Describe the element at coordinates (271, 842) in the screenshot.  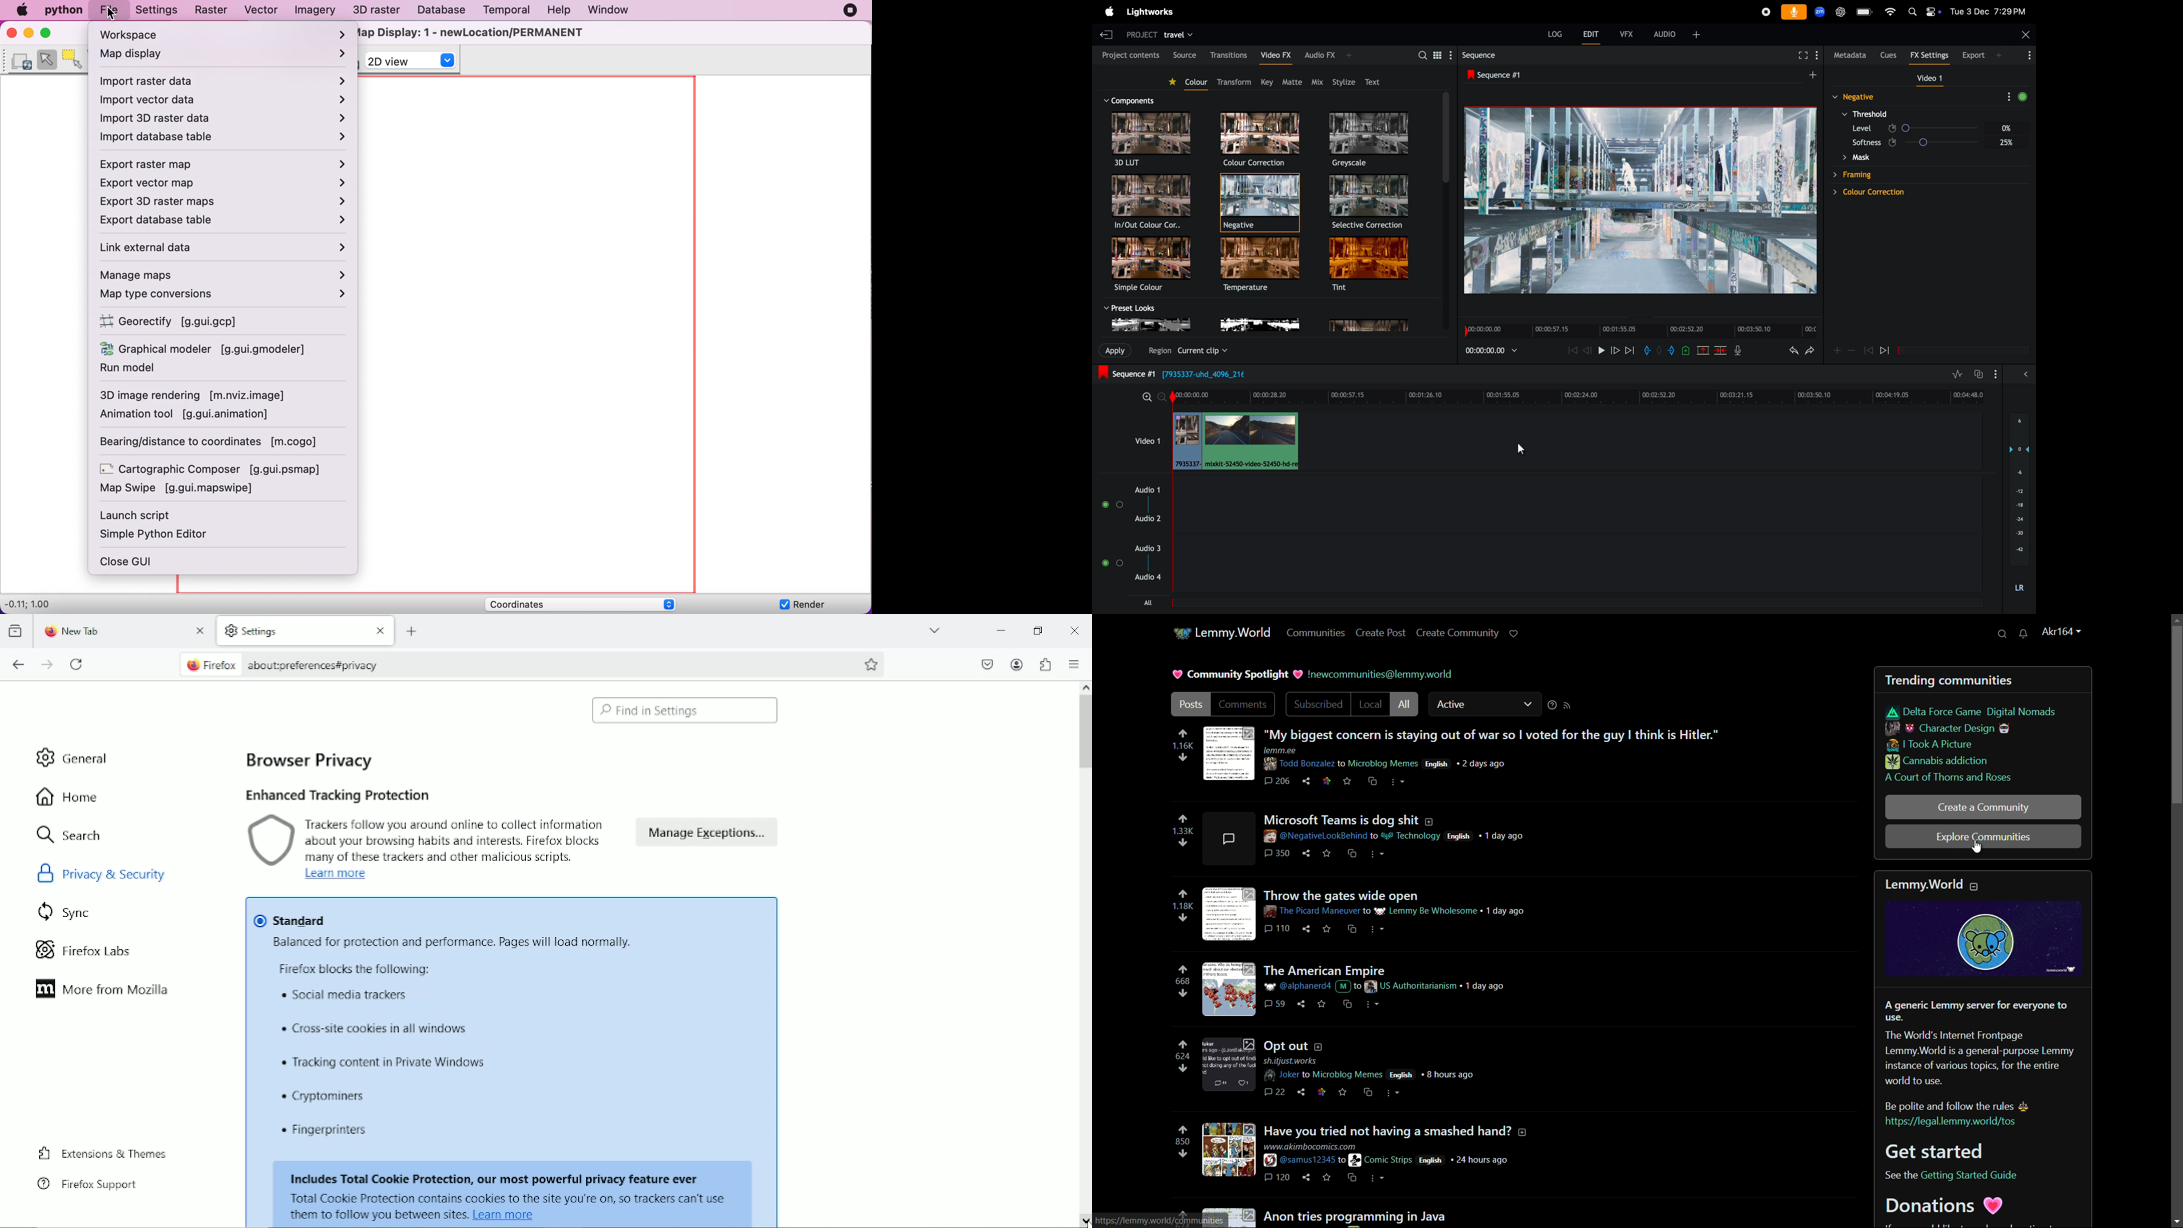
I see `tracking logo` at that location.